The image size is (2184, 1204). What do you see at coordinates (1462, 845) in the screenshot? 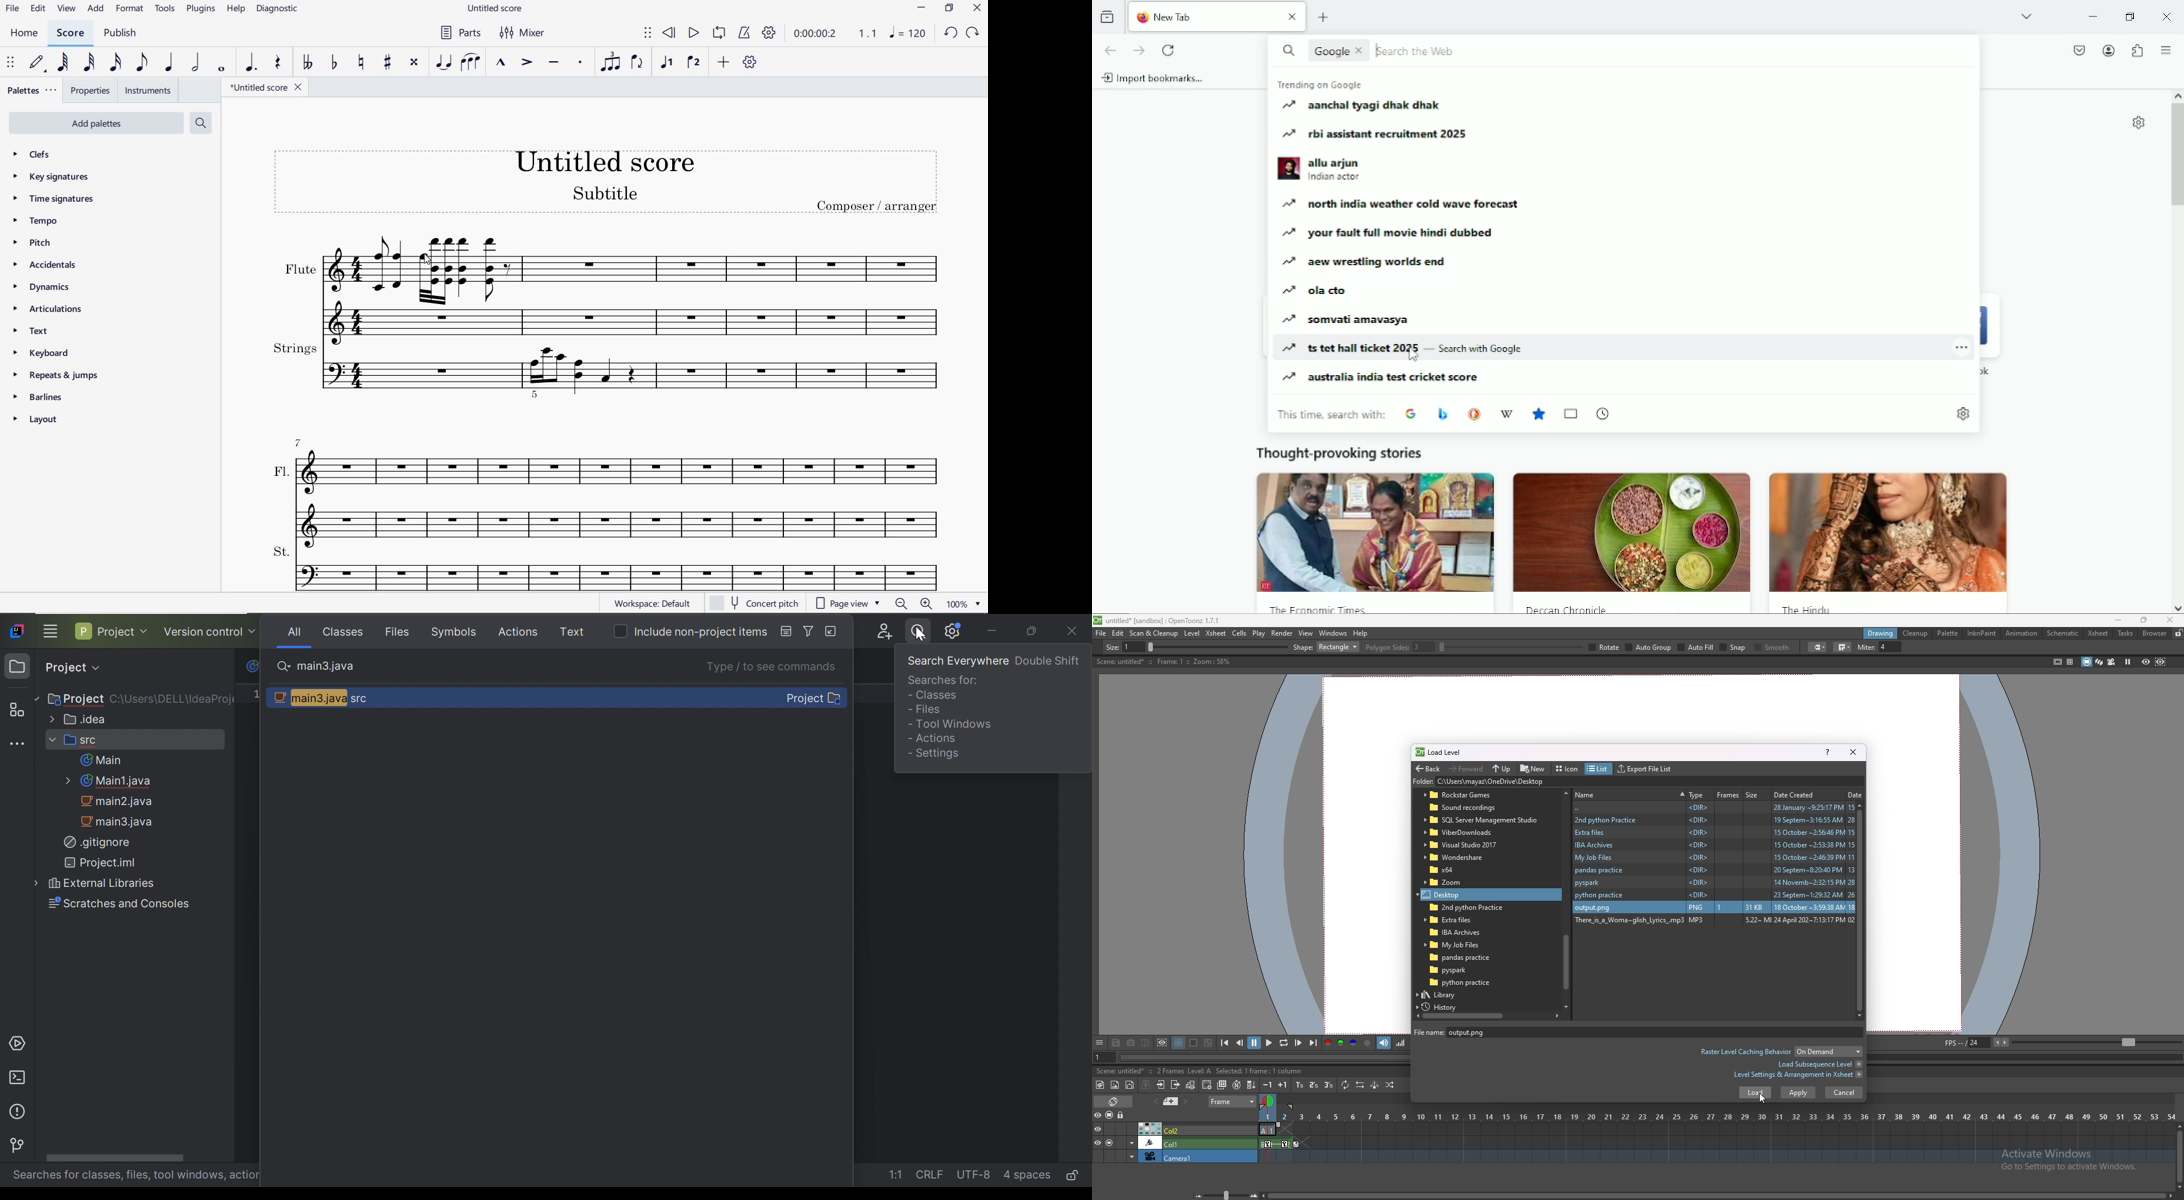
I see `folder` at bounding box center [1462, 845].